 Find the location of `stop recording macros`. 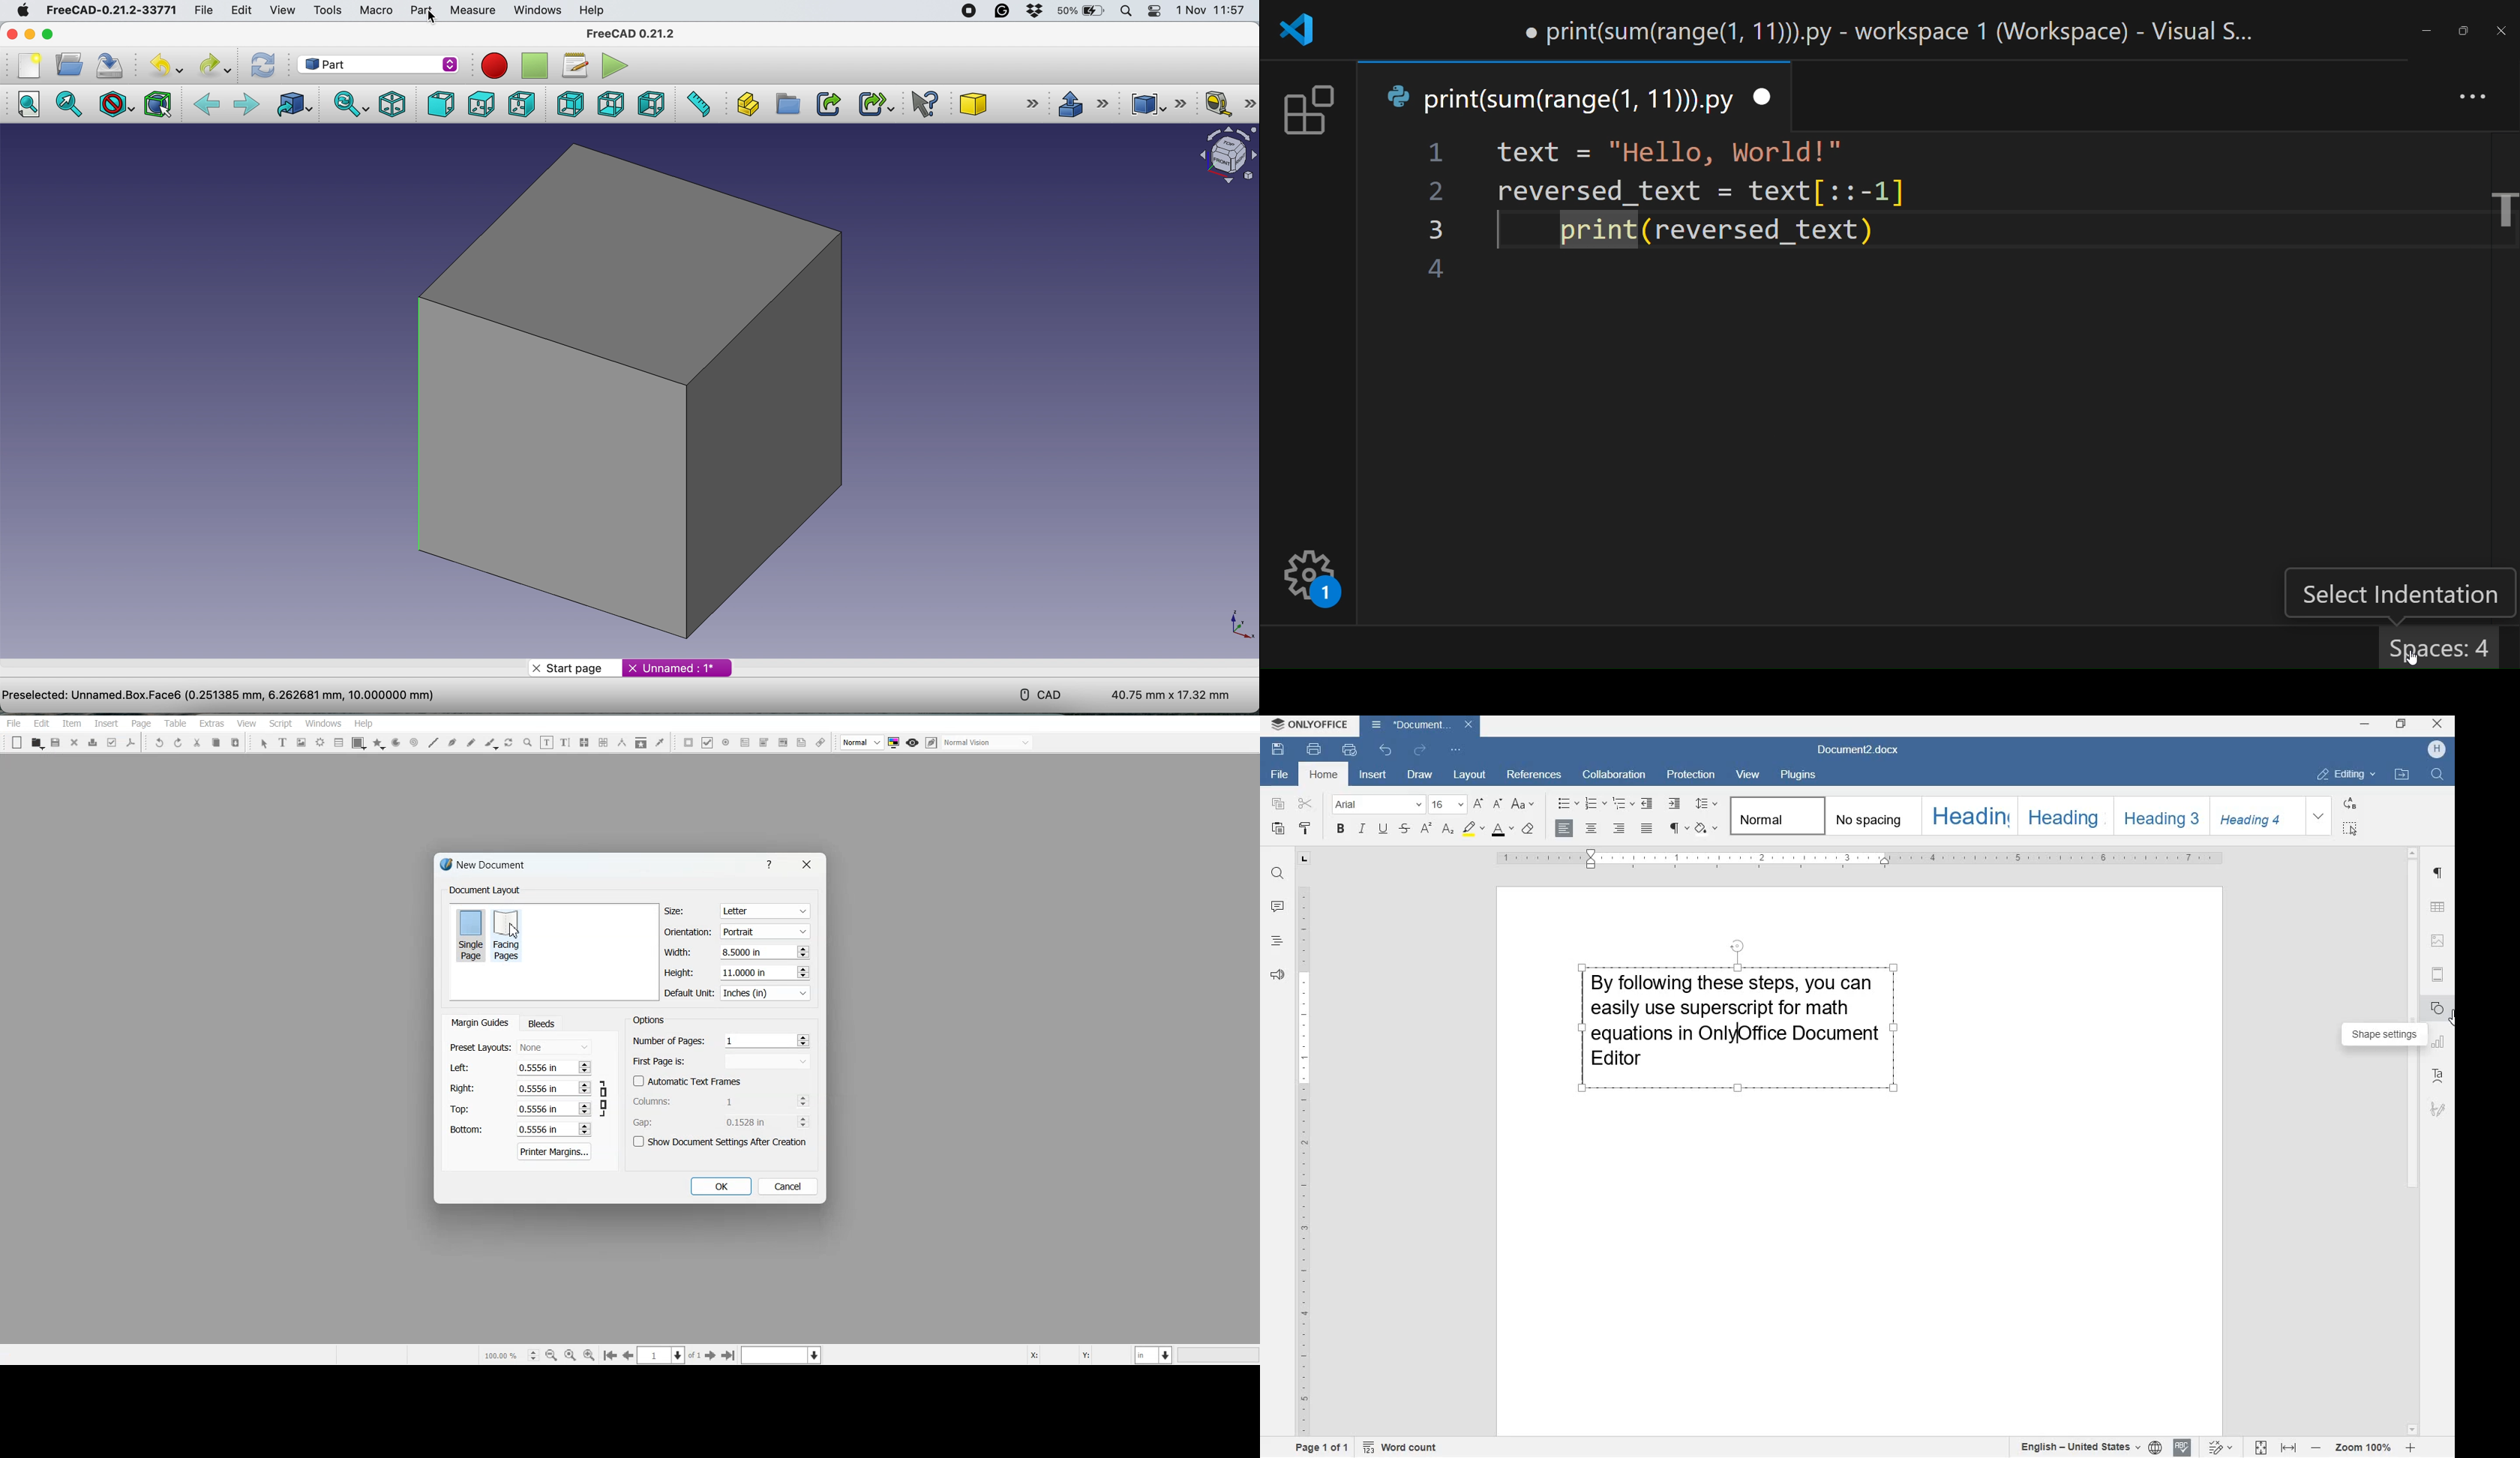

stop recording macros is located at coordinates (534, 66).